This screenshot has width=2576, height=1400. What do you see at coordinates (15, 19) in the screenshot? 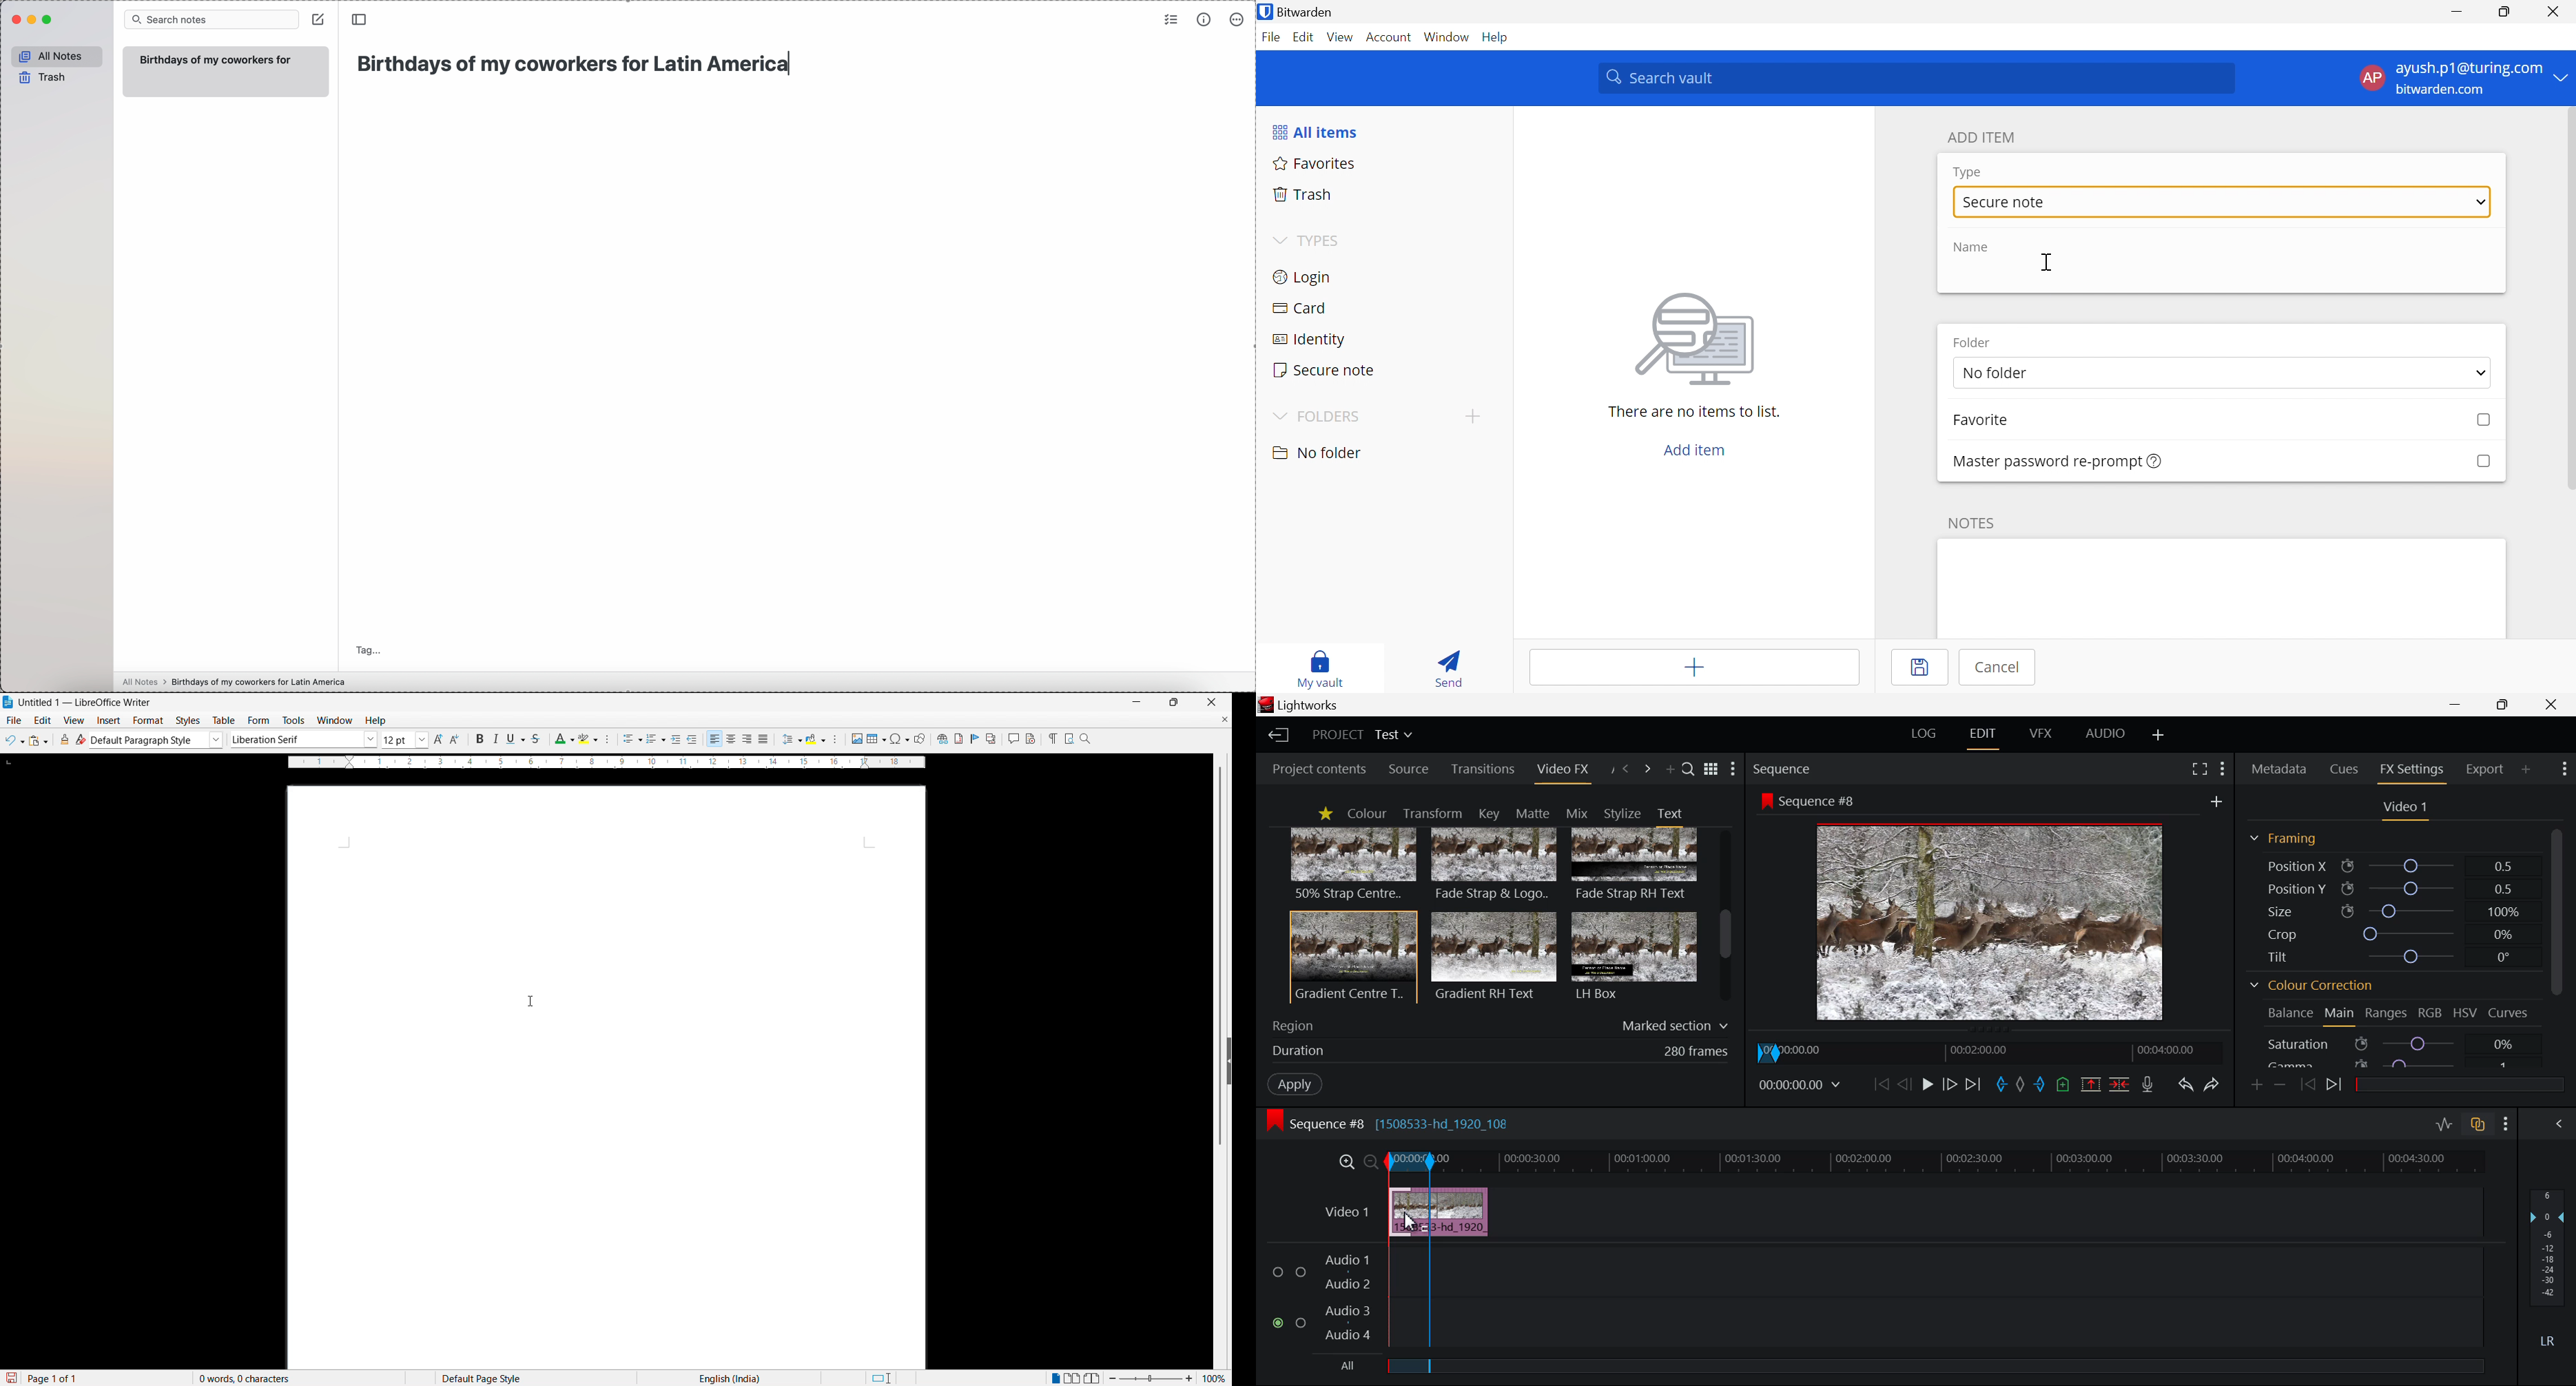
I see `close Simplenote` at bounding box center [15, 19].